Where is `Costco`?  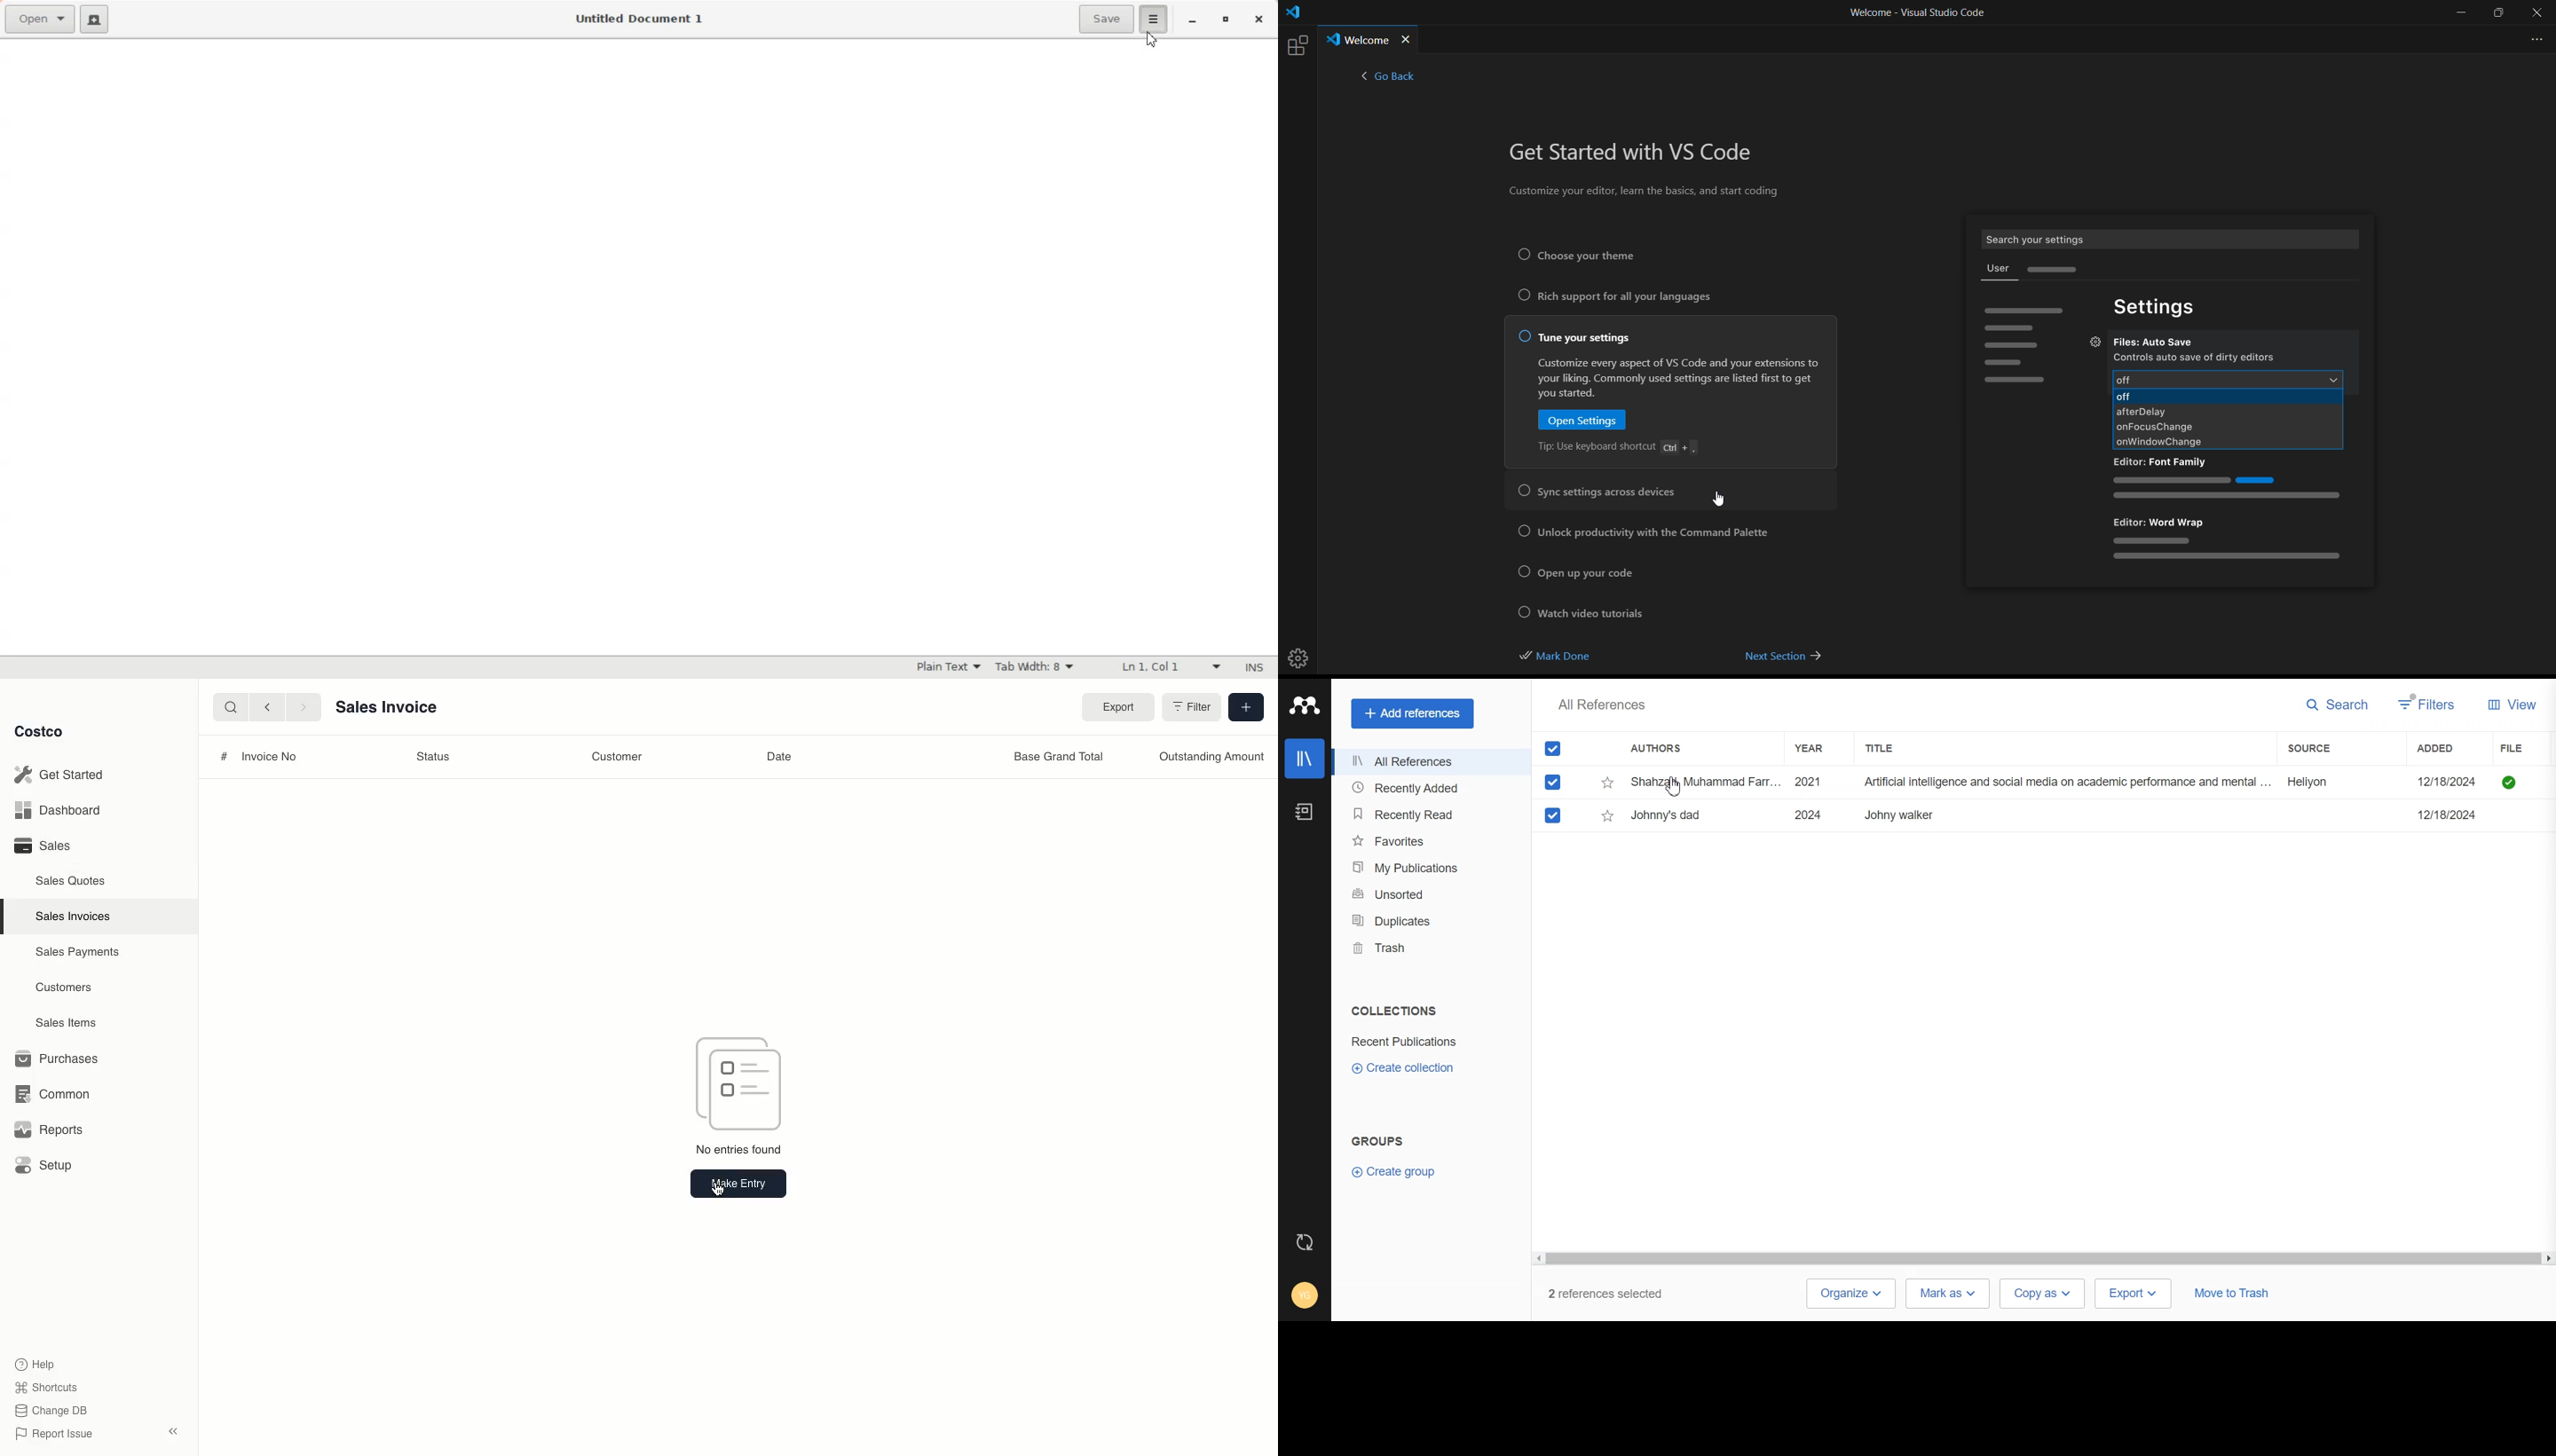 Costco is located at coordinates (40, 732).